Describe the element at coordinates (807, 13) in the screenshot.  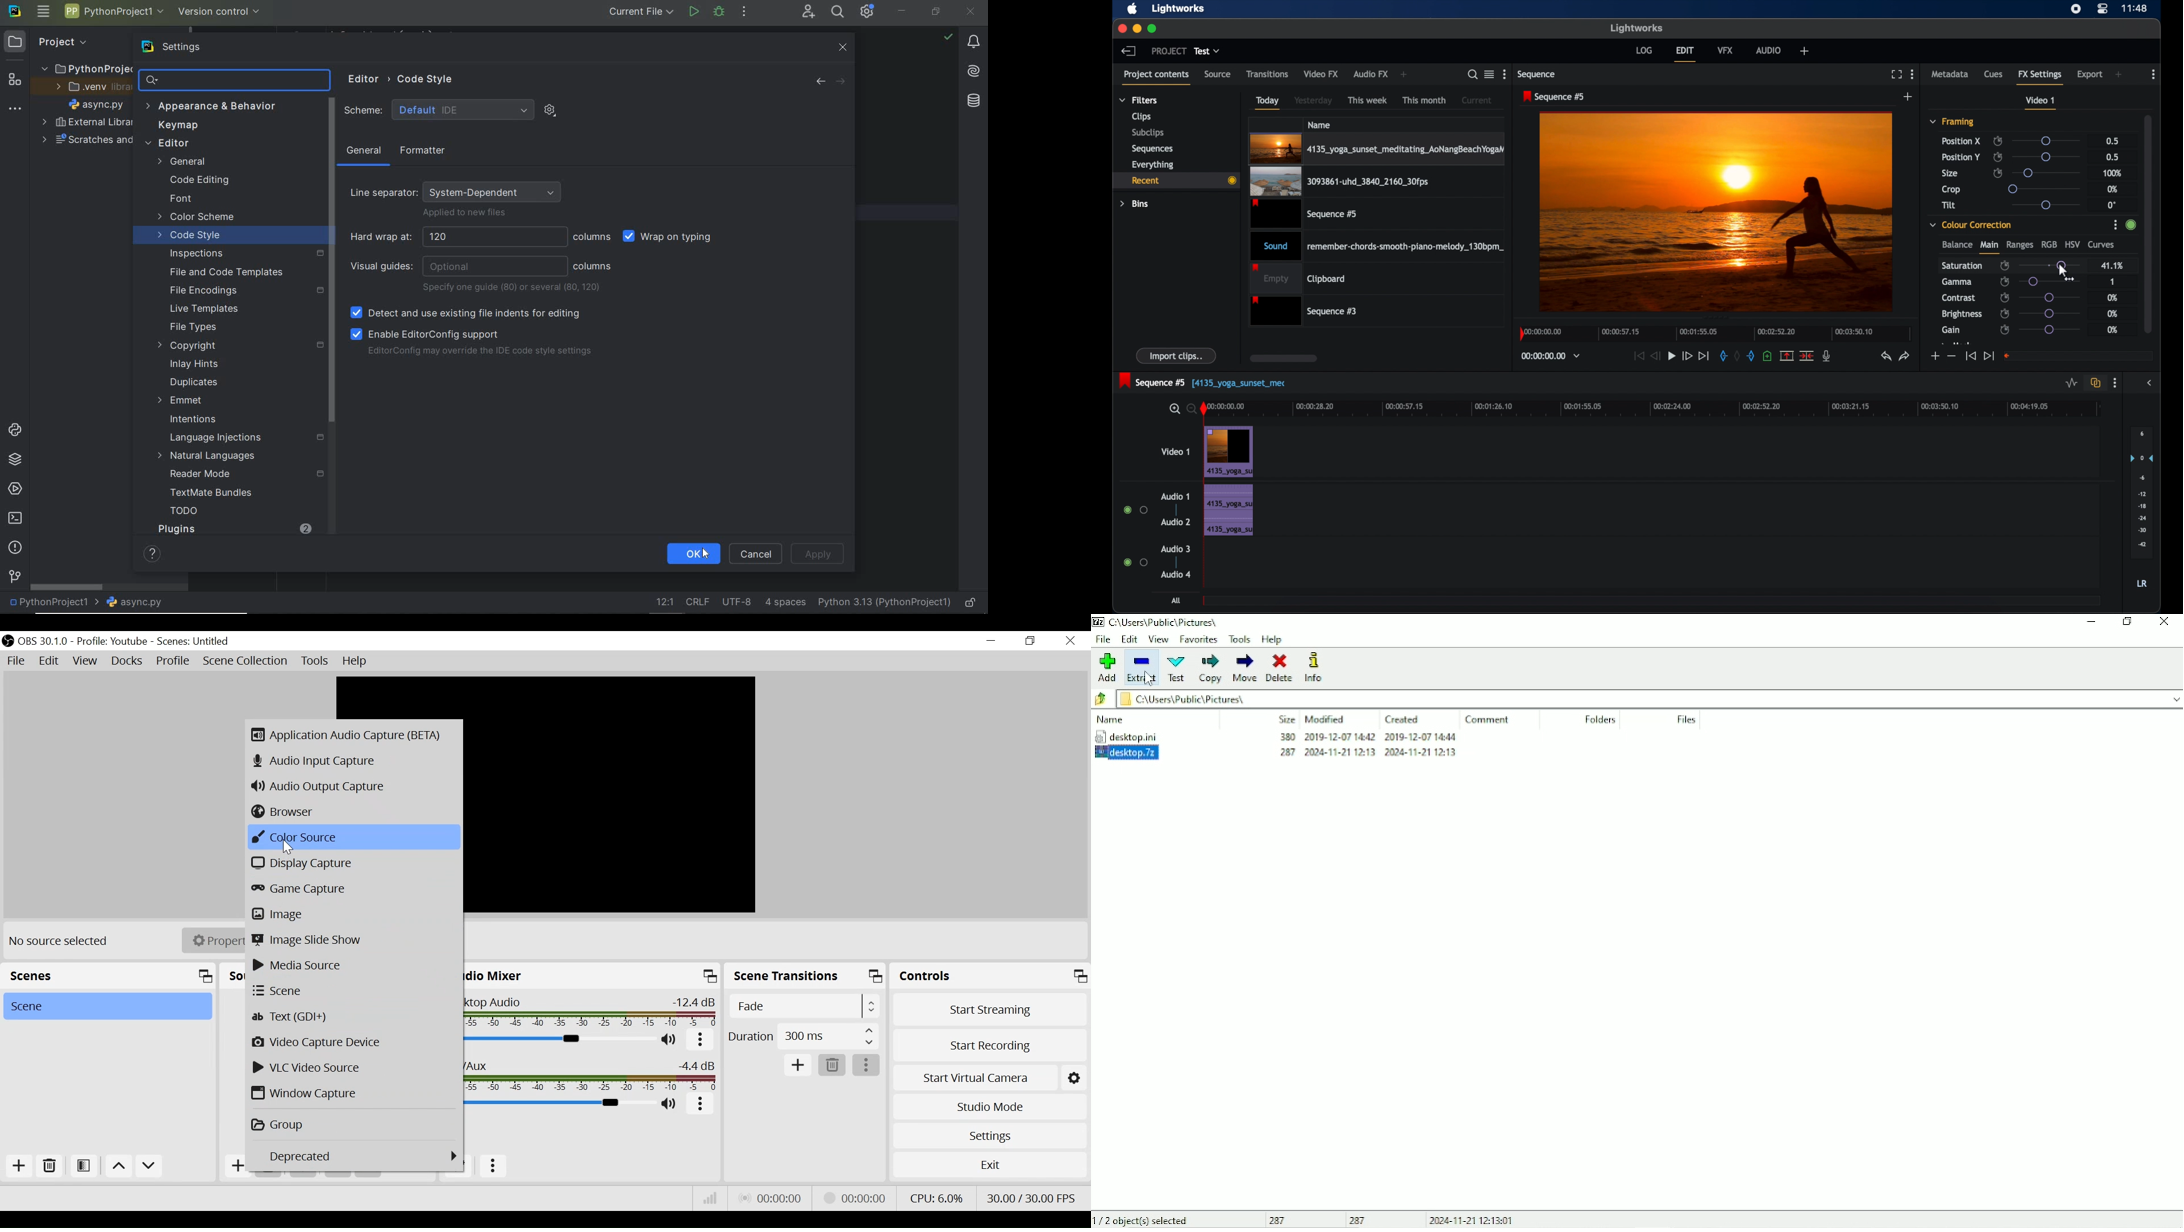
I see `code with me` at that location.